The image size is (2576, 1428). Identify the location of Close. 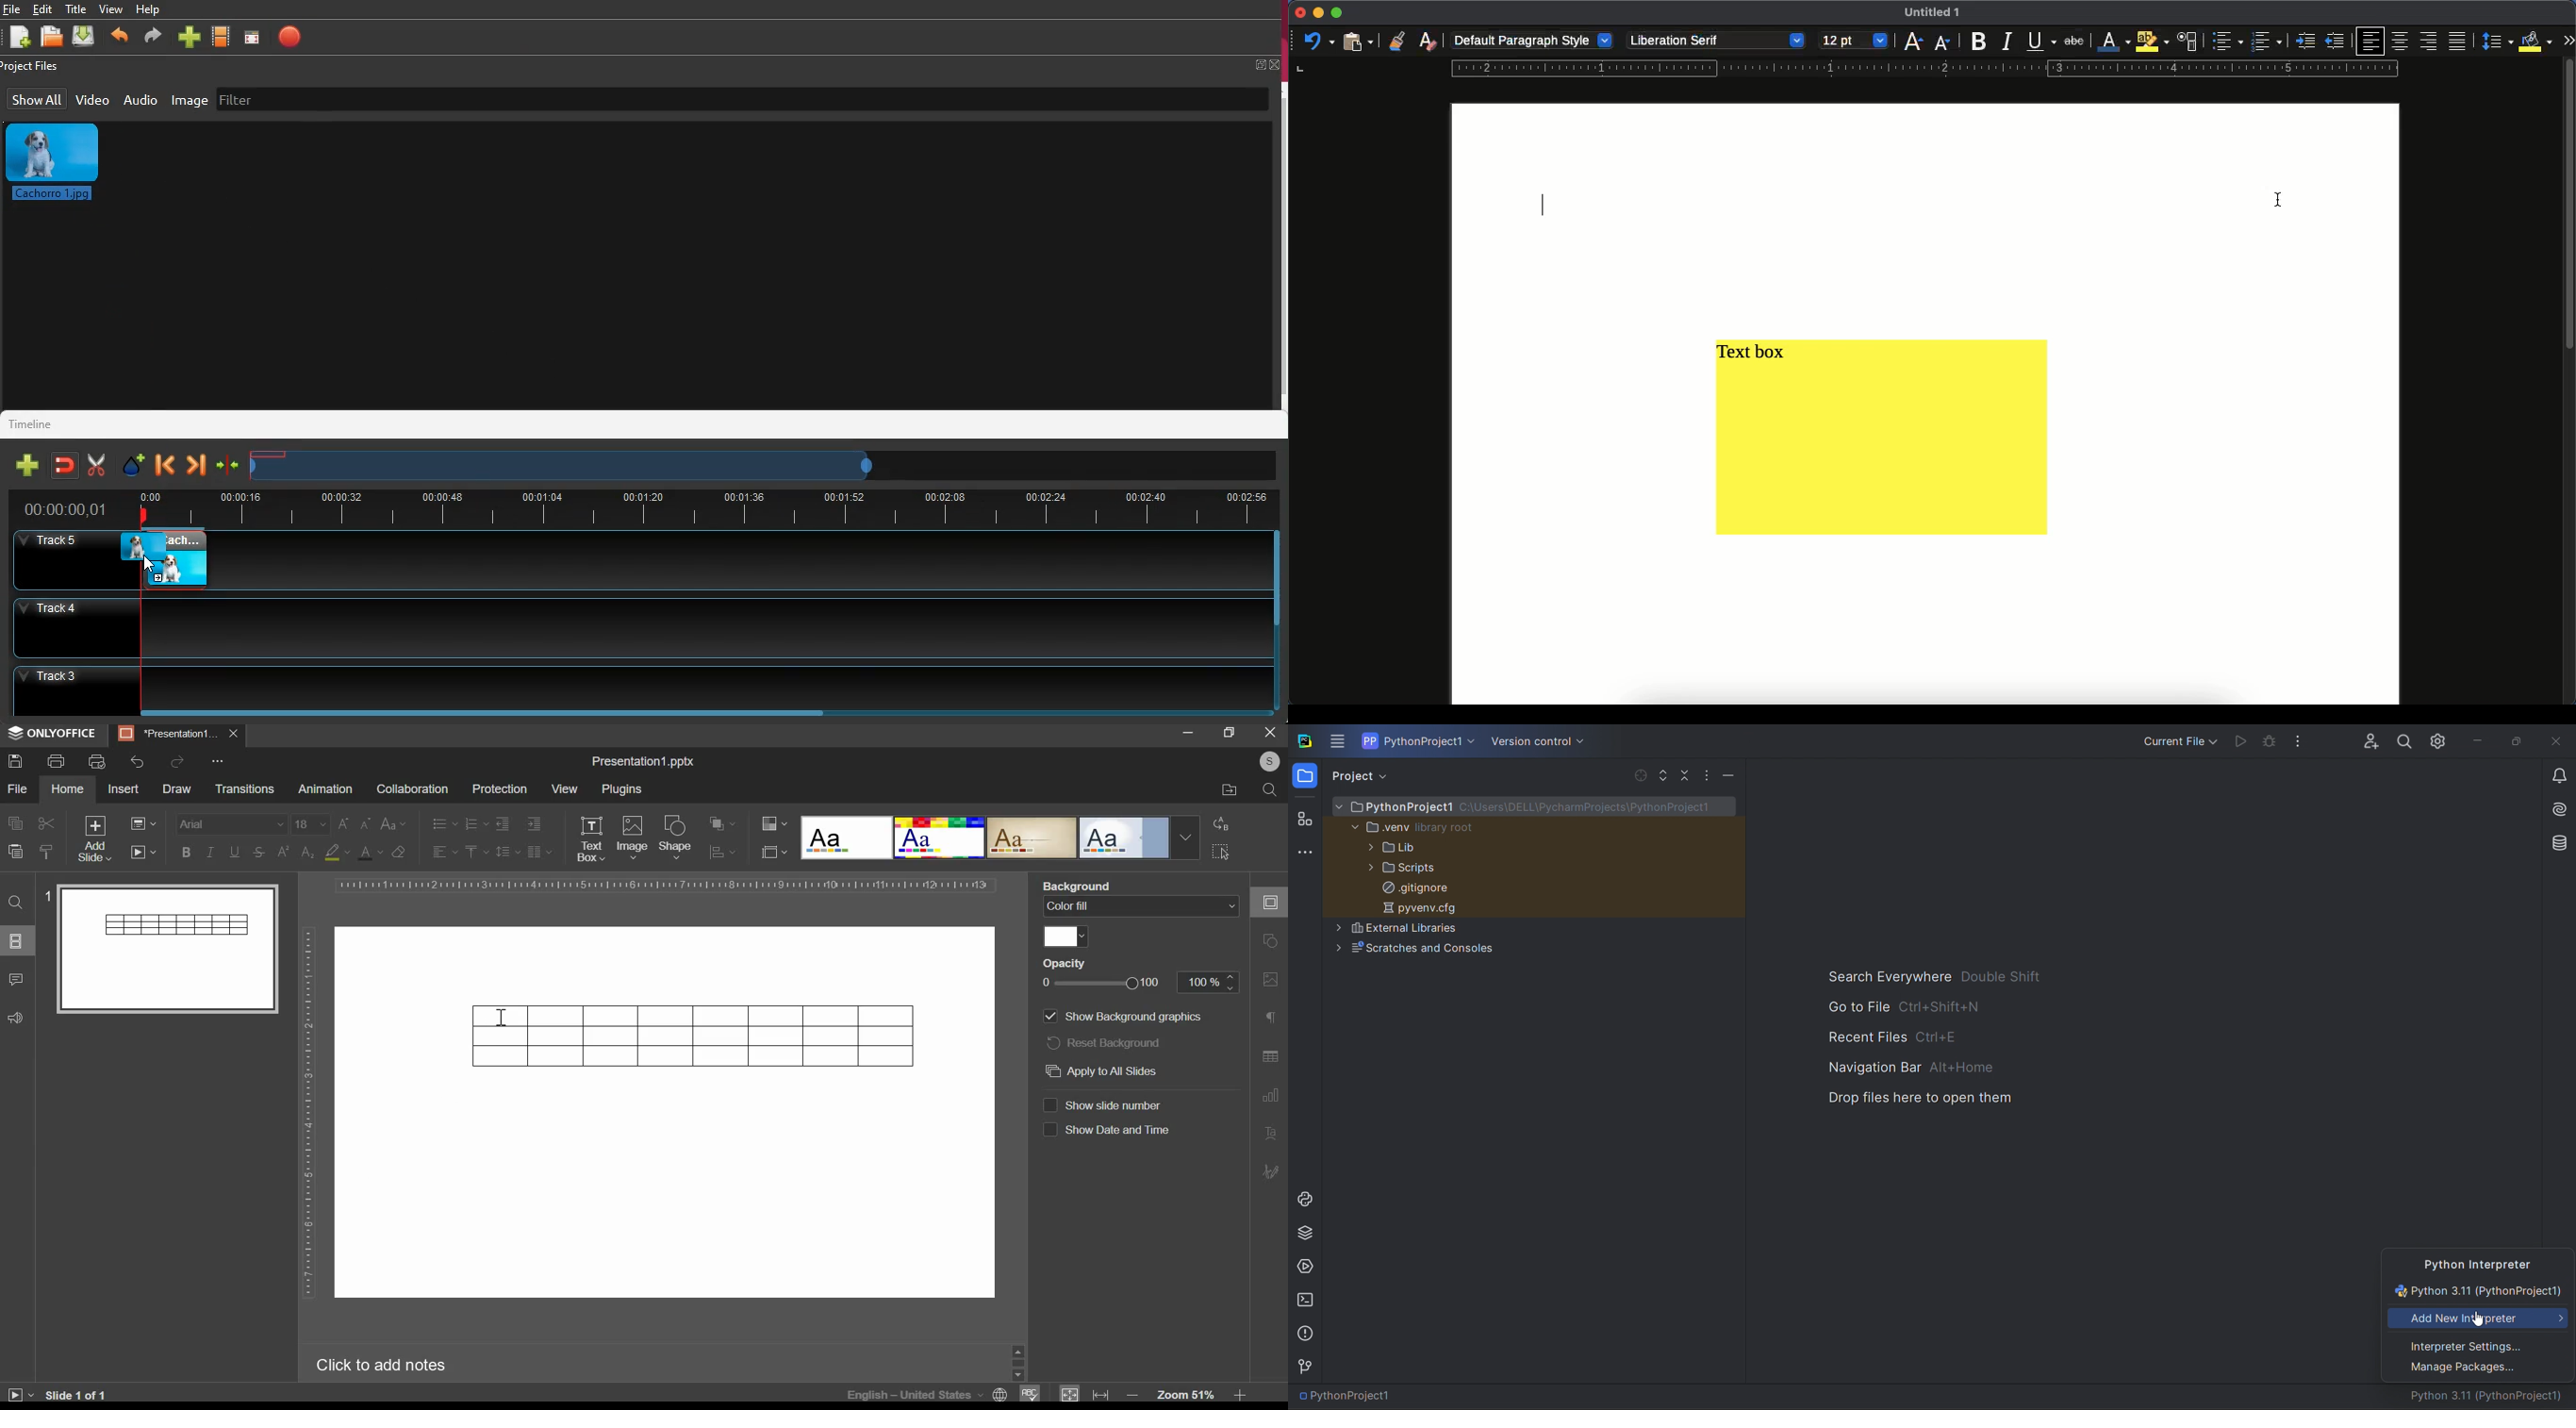
(1266, 734).